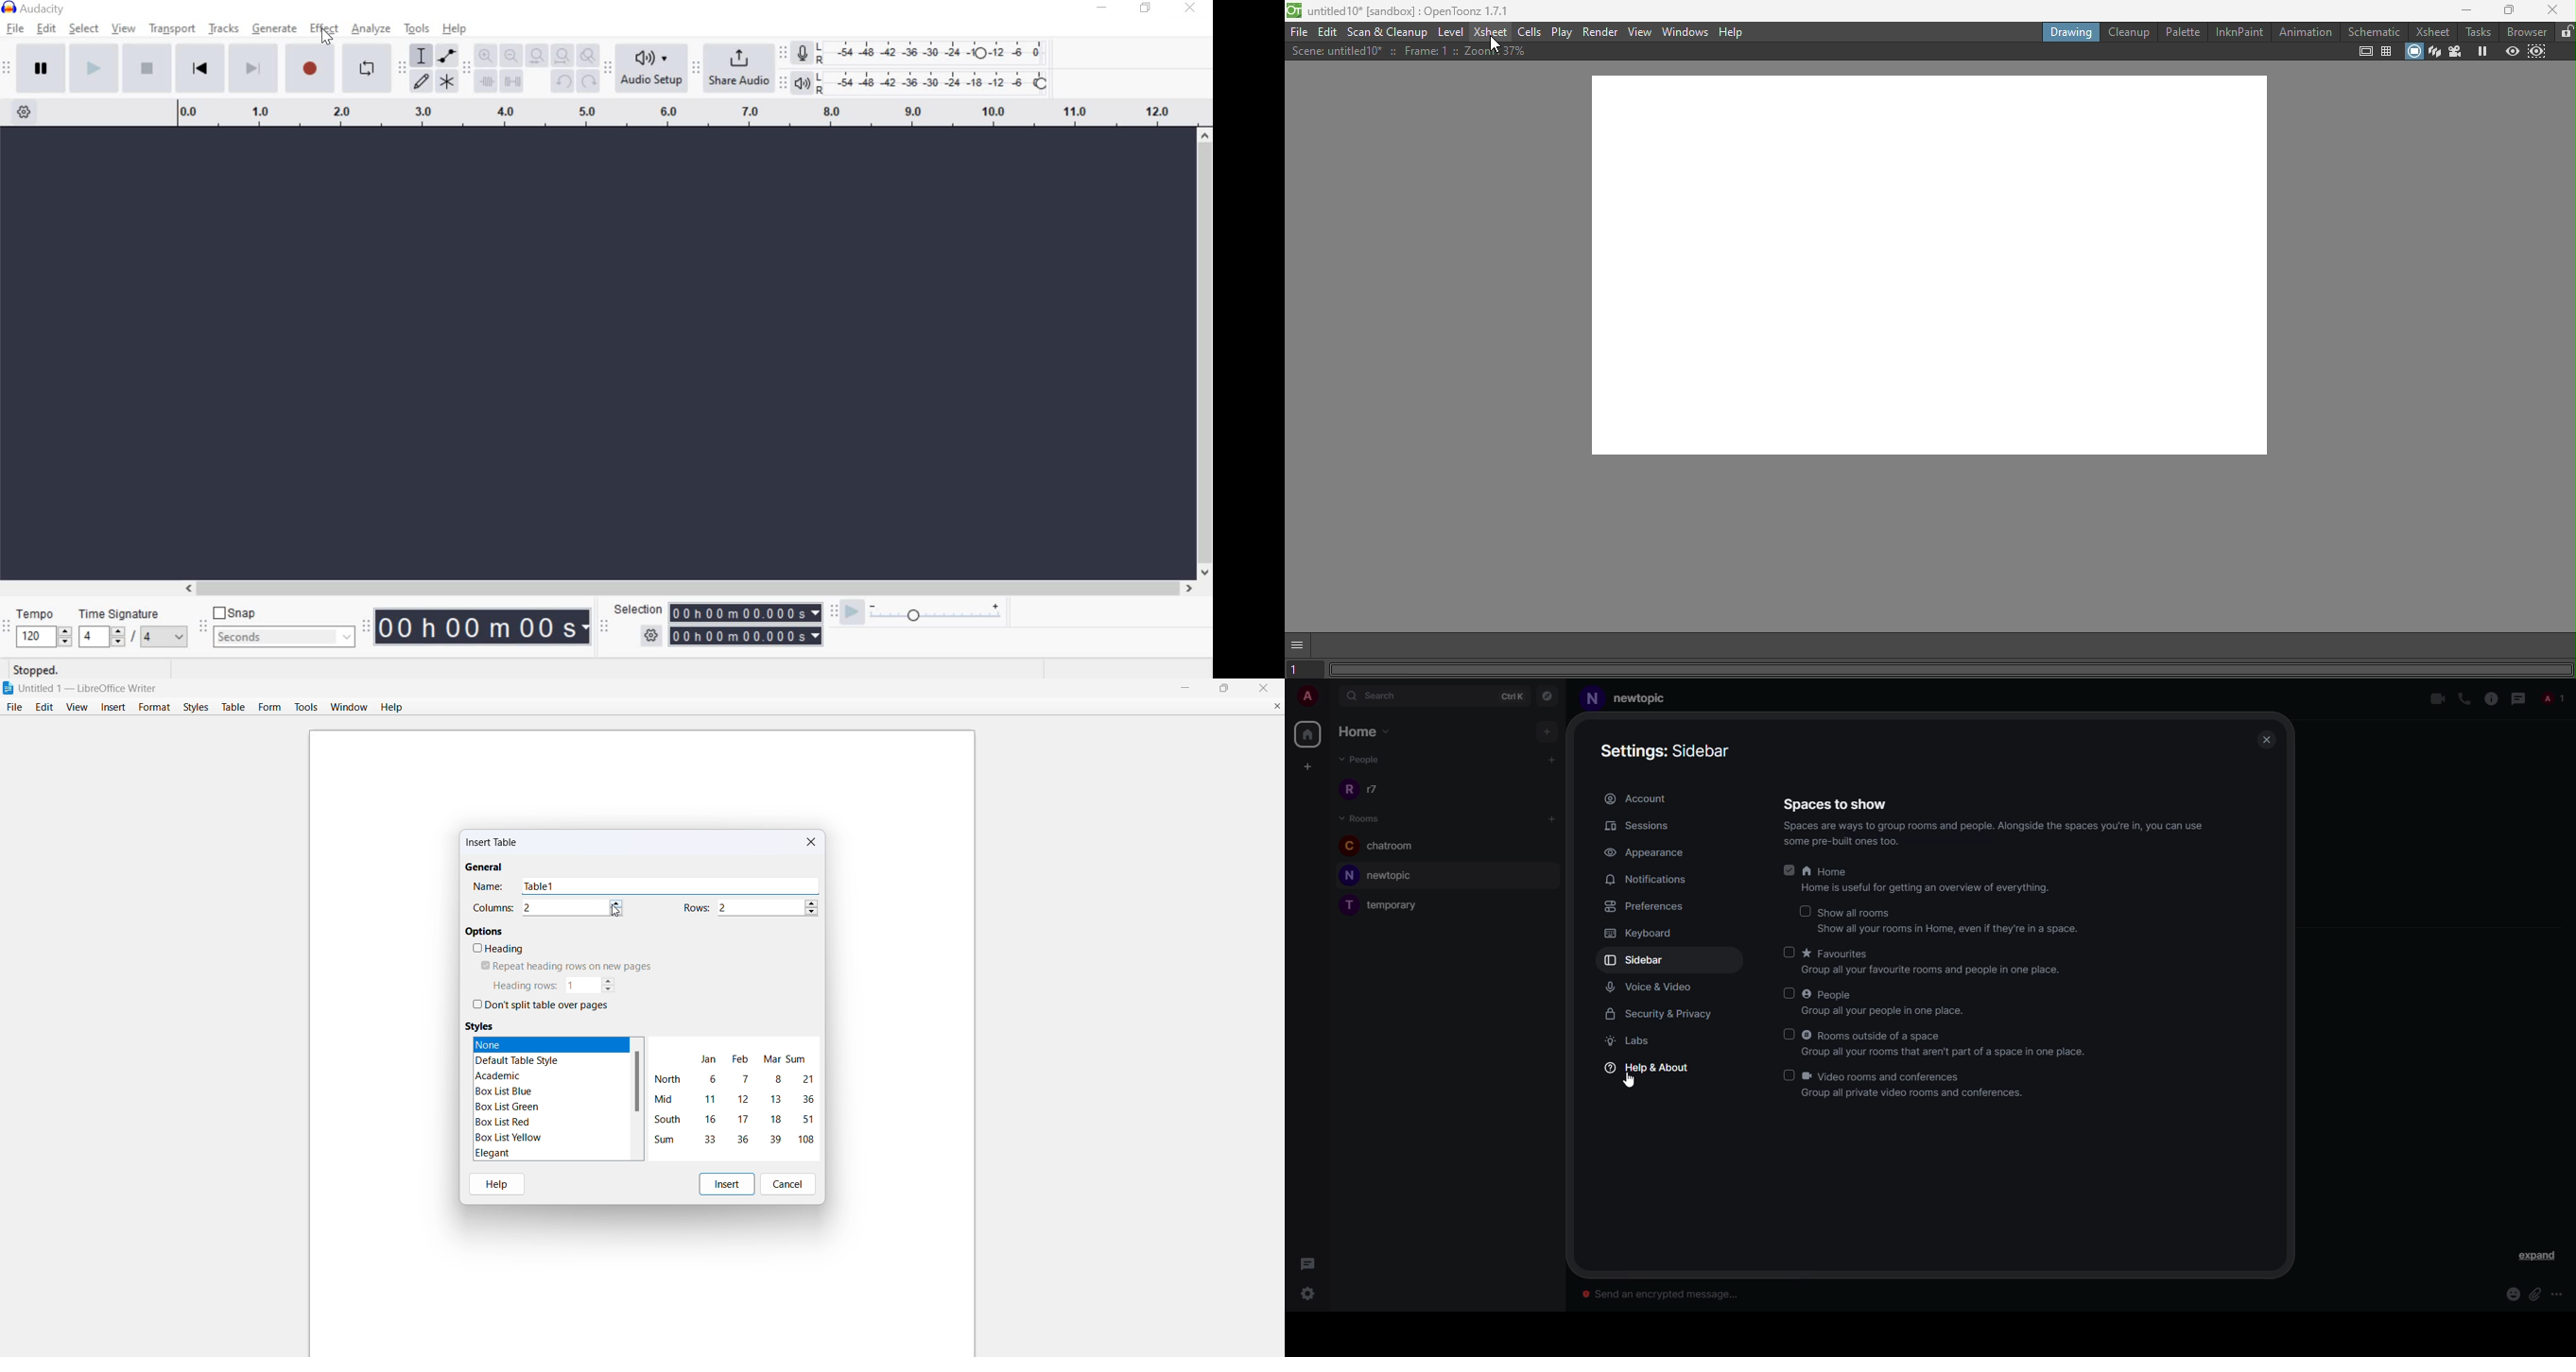 The height and width of the screenshot is (1372, 2576). Describe the element at coordinates (484, 626) in the screenshot. I see `Audacity Time` at that location.